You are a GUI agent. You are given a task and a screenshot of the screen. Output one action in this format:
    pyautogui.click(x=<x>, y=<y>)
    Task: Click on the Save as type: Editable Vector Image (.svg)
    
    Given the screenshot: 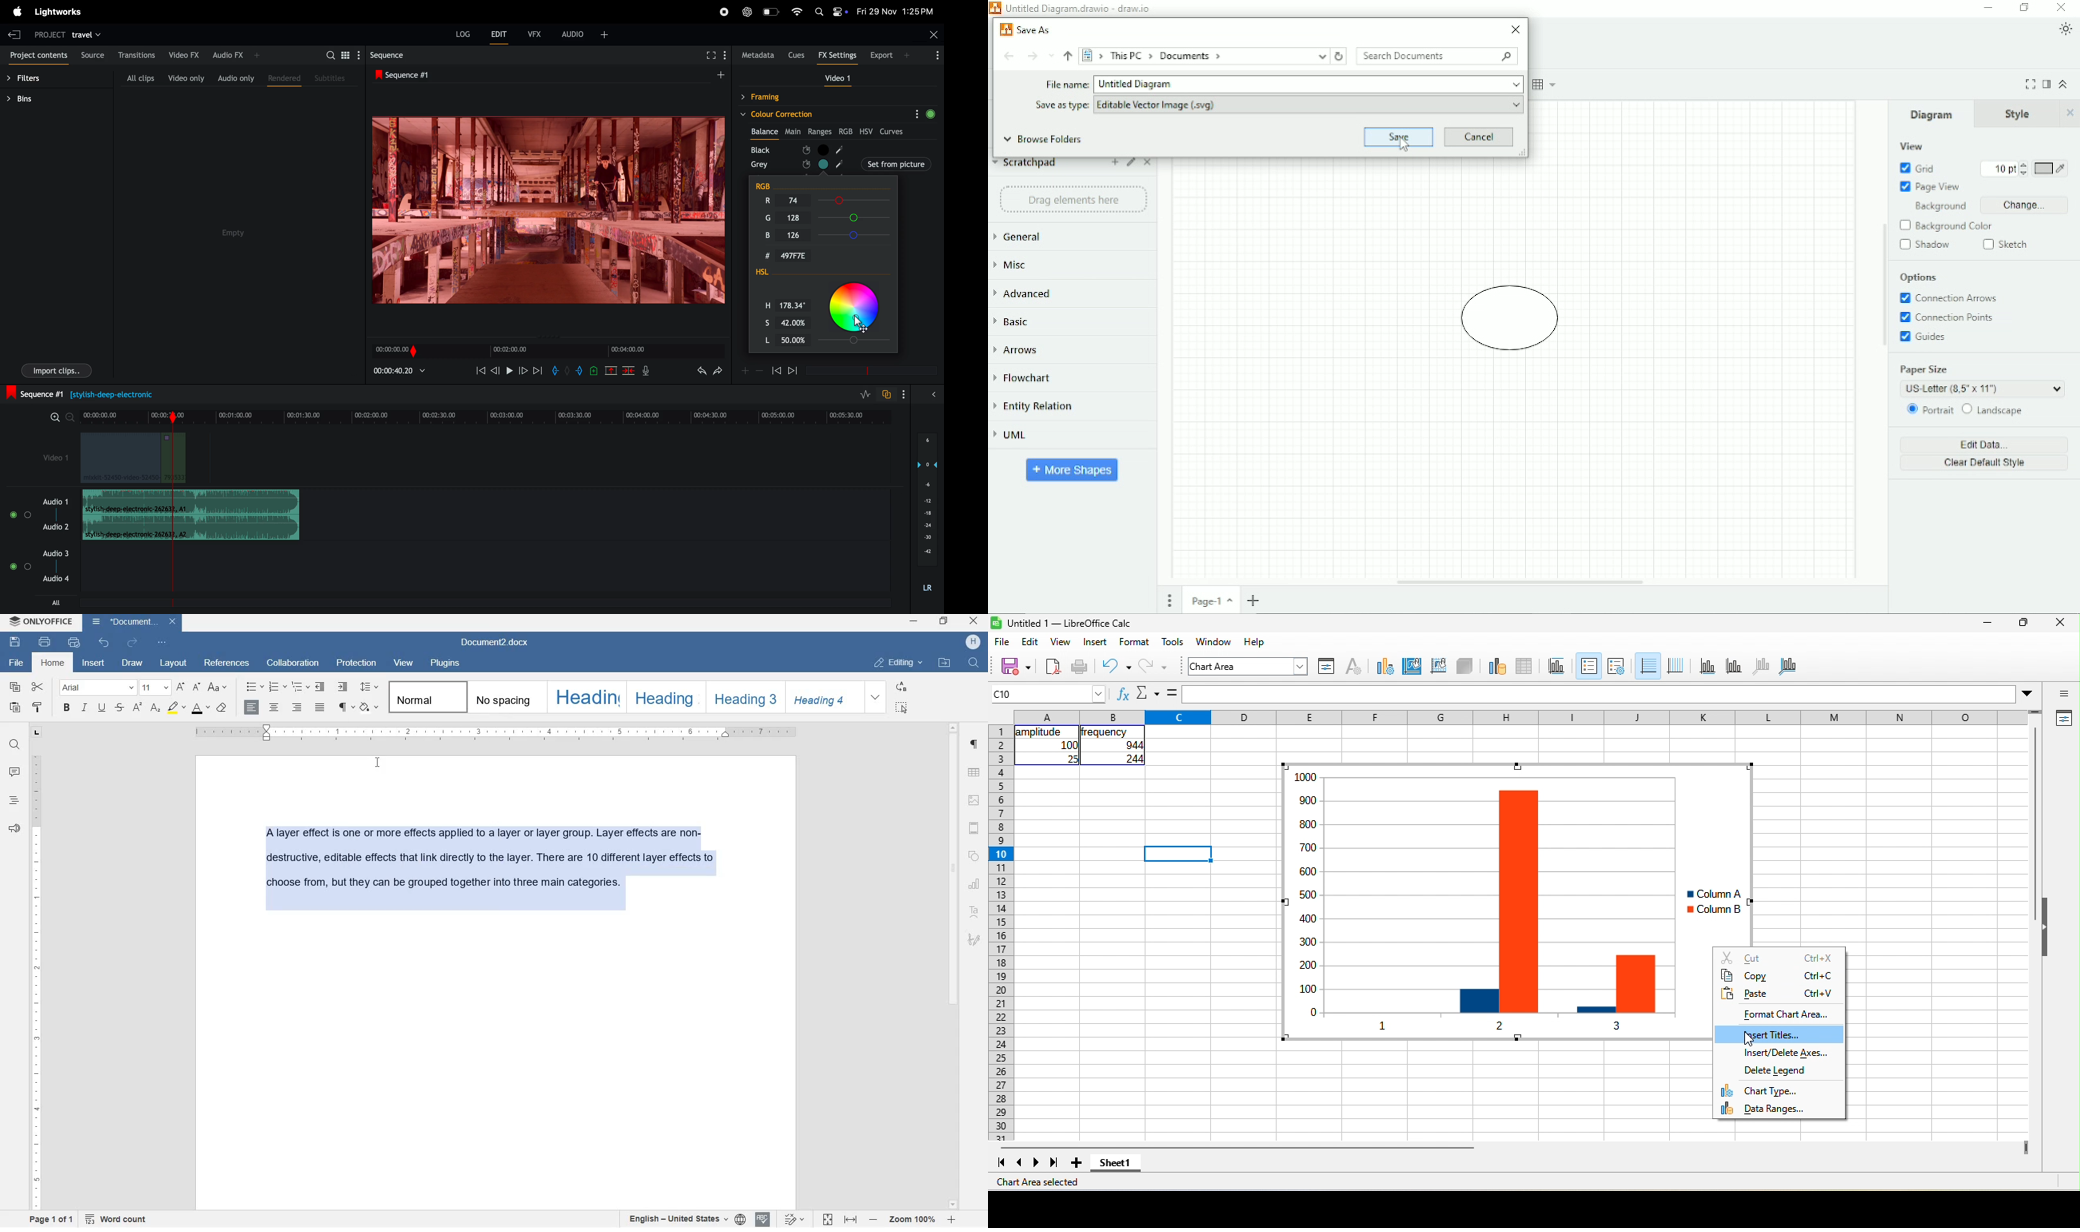 What is the action you would take?
    pyautogui.click(x=1281, y=104)
    